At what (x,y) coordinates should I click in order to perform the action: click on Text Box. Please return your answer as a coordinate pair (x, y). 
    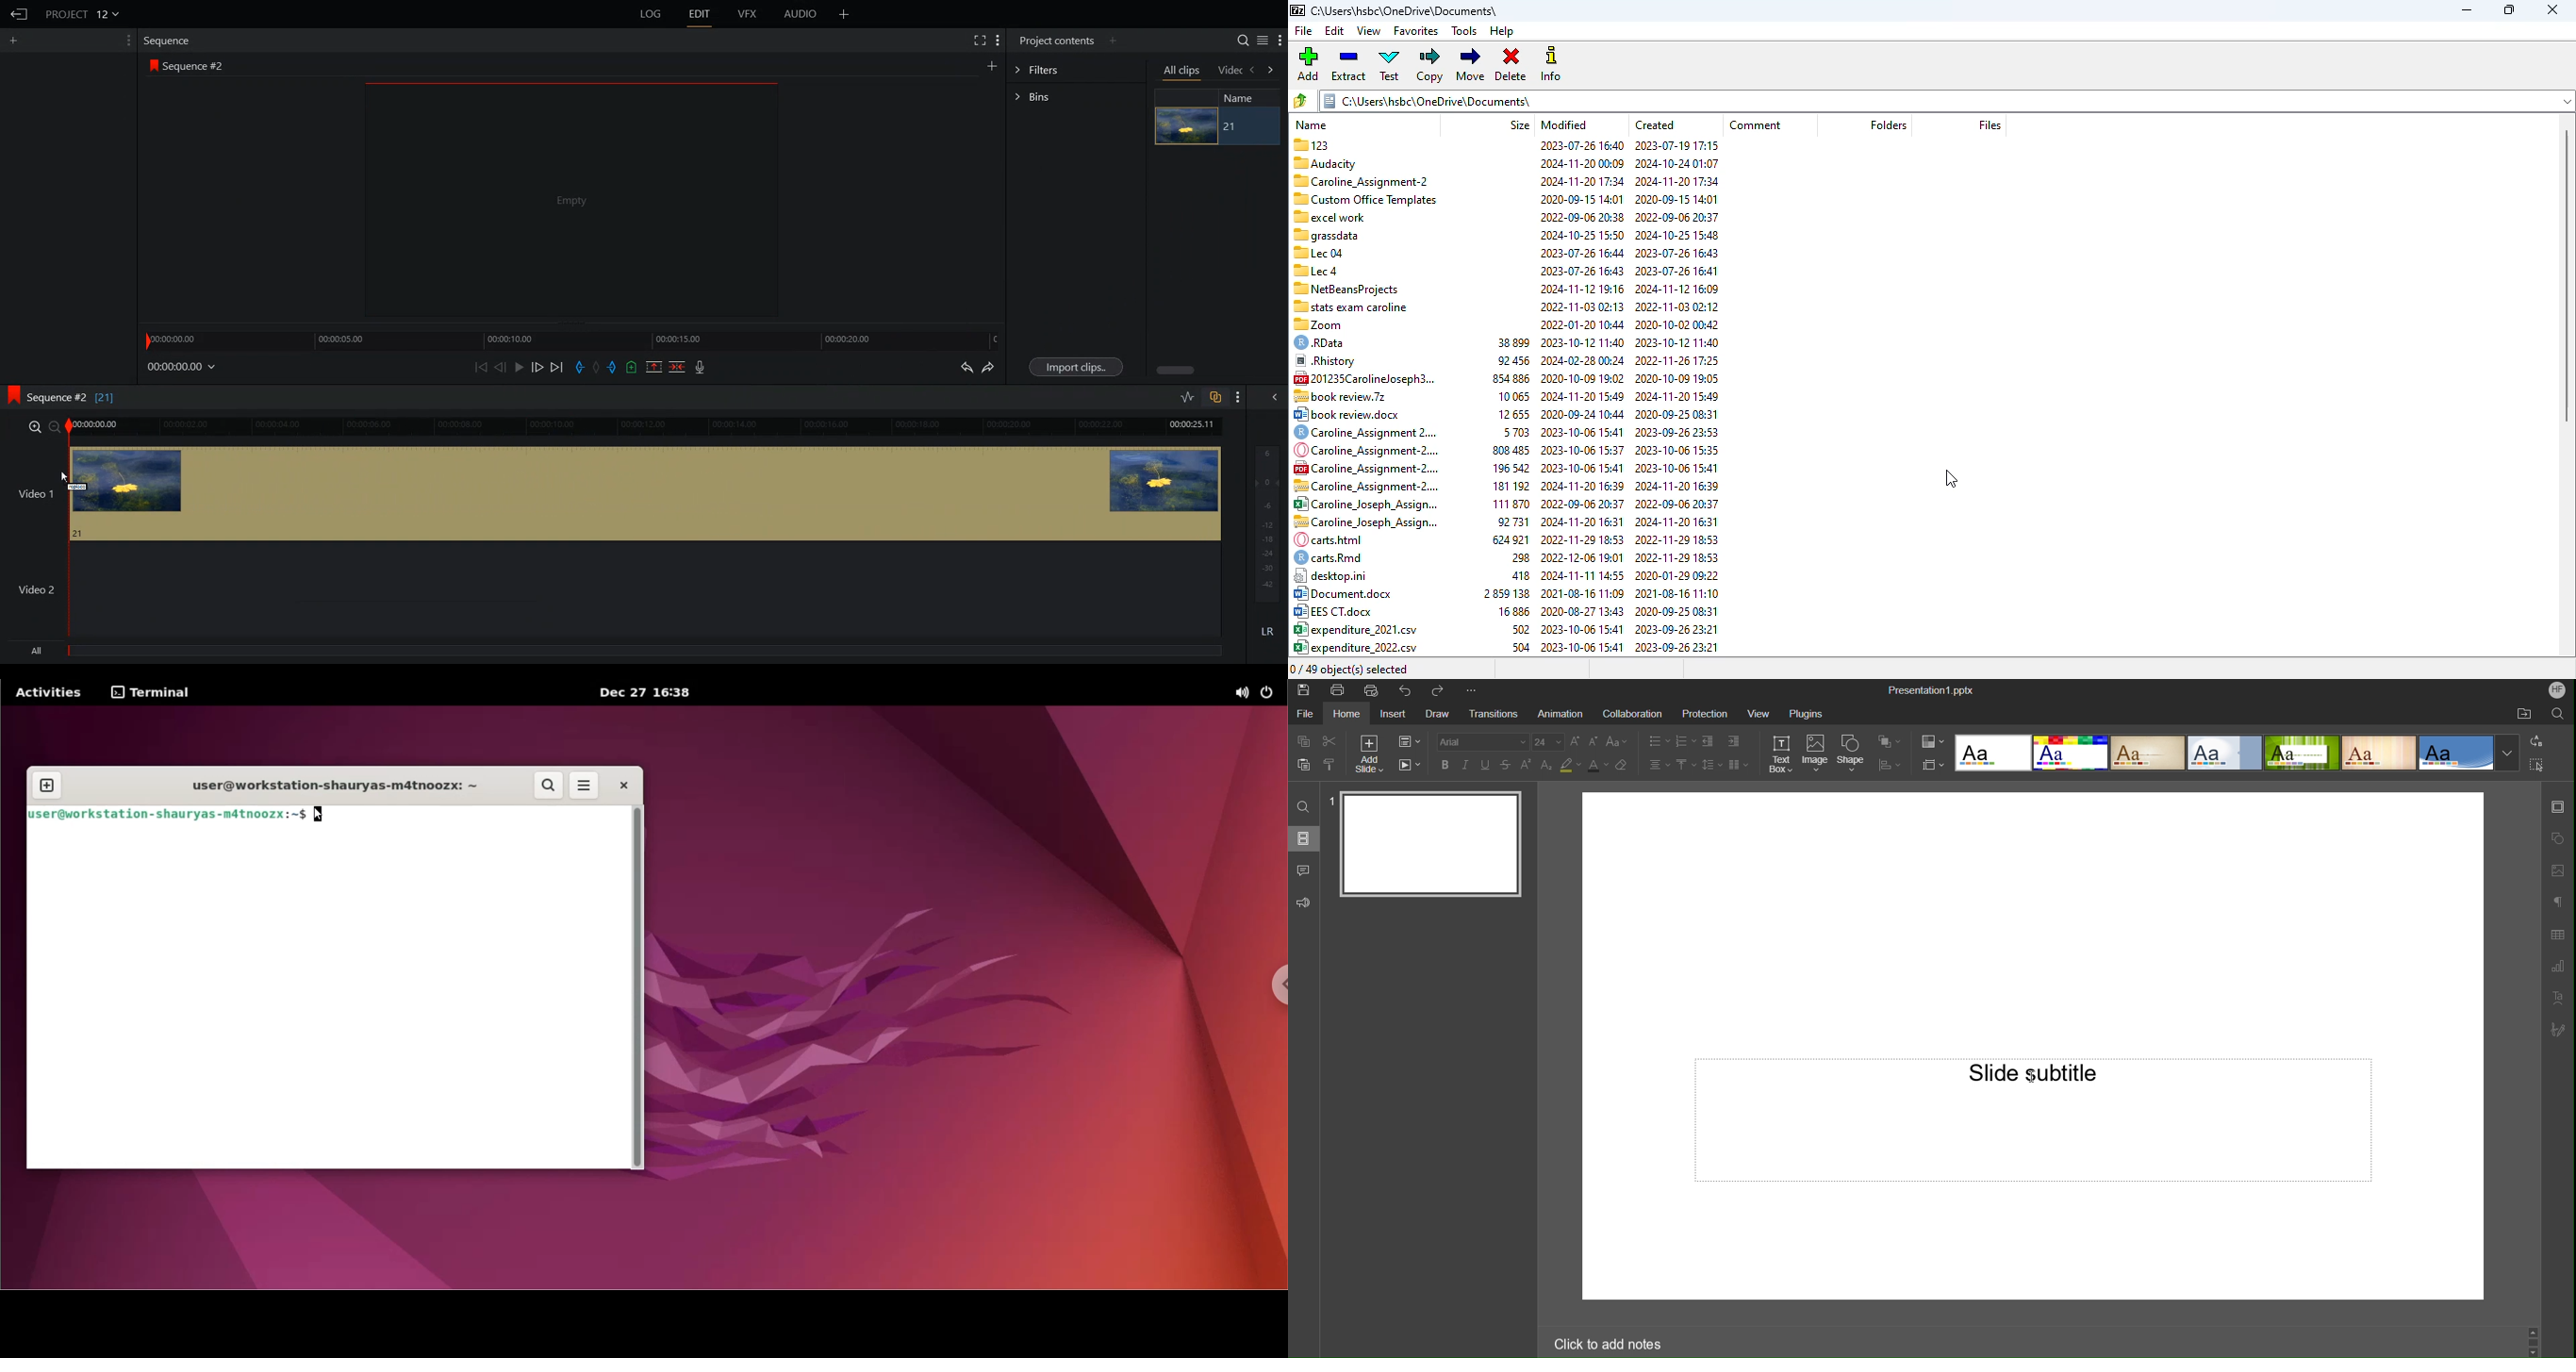
    Looking at the image, I should click on (1780, 753).